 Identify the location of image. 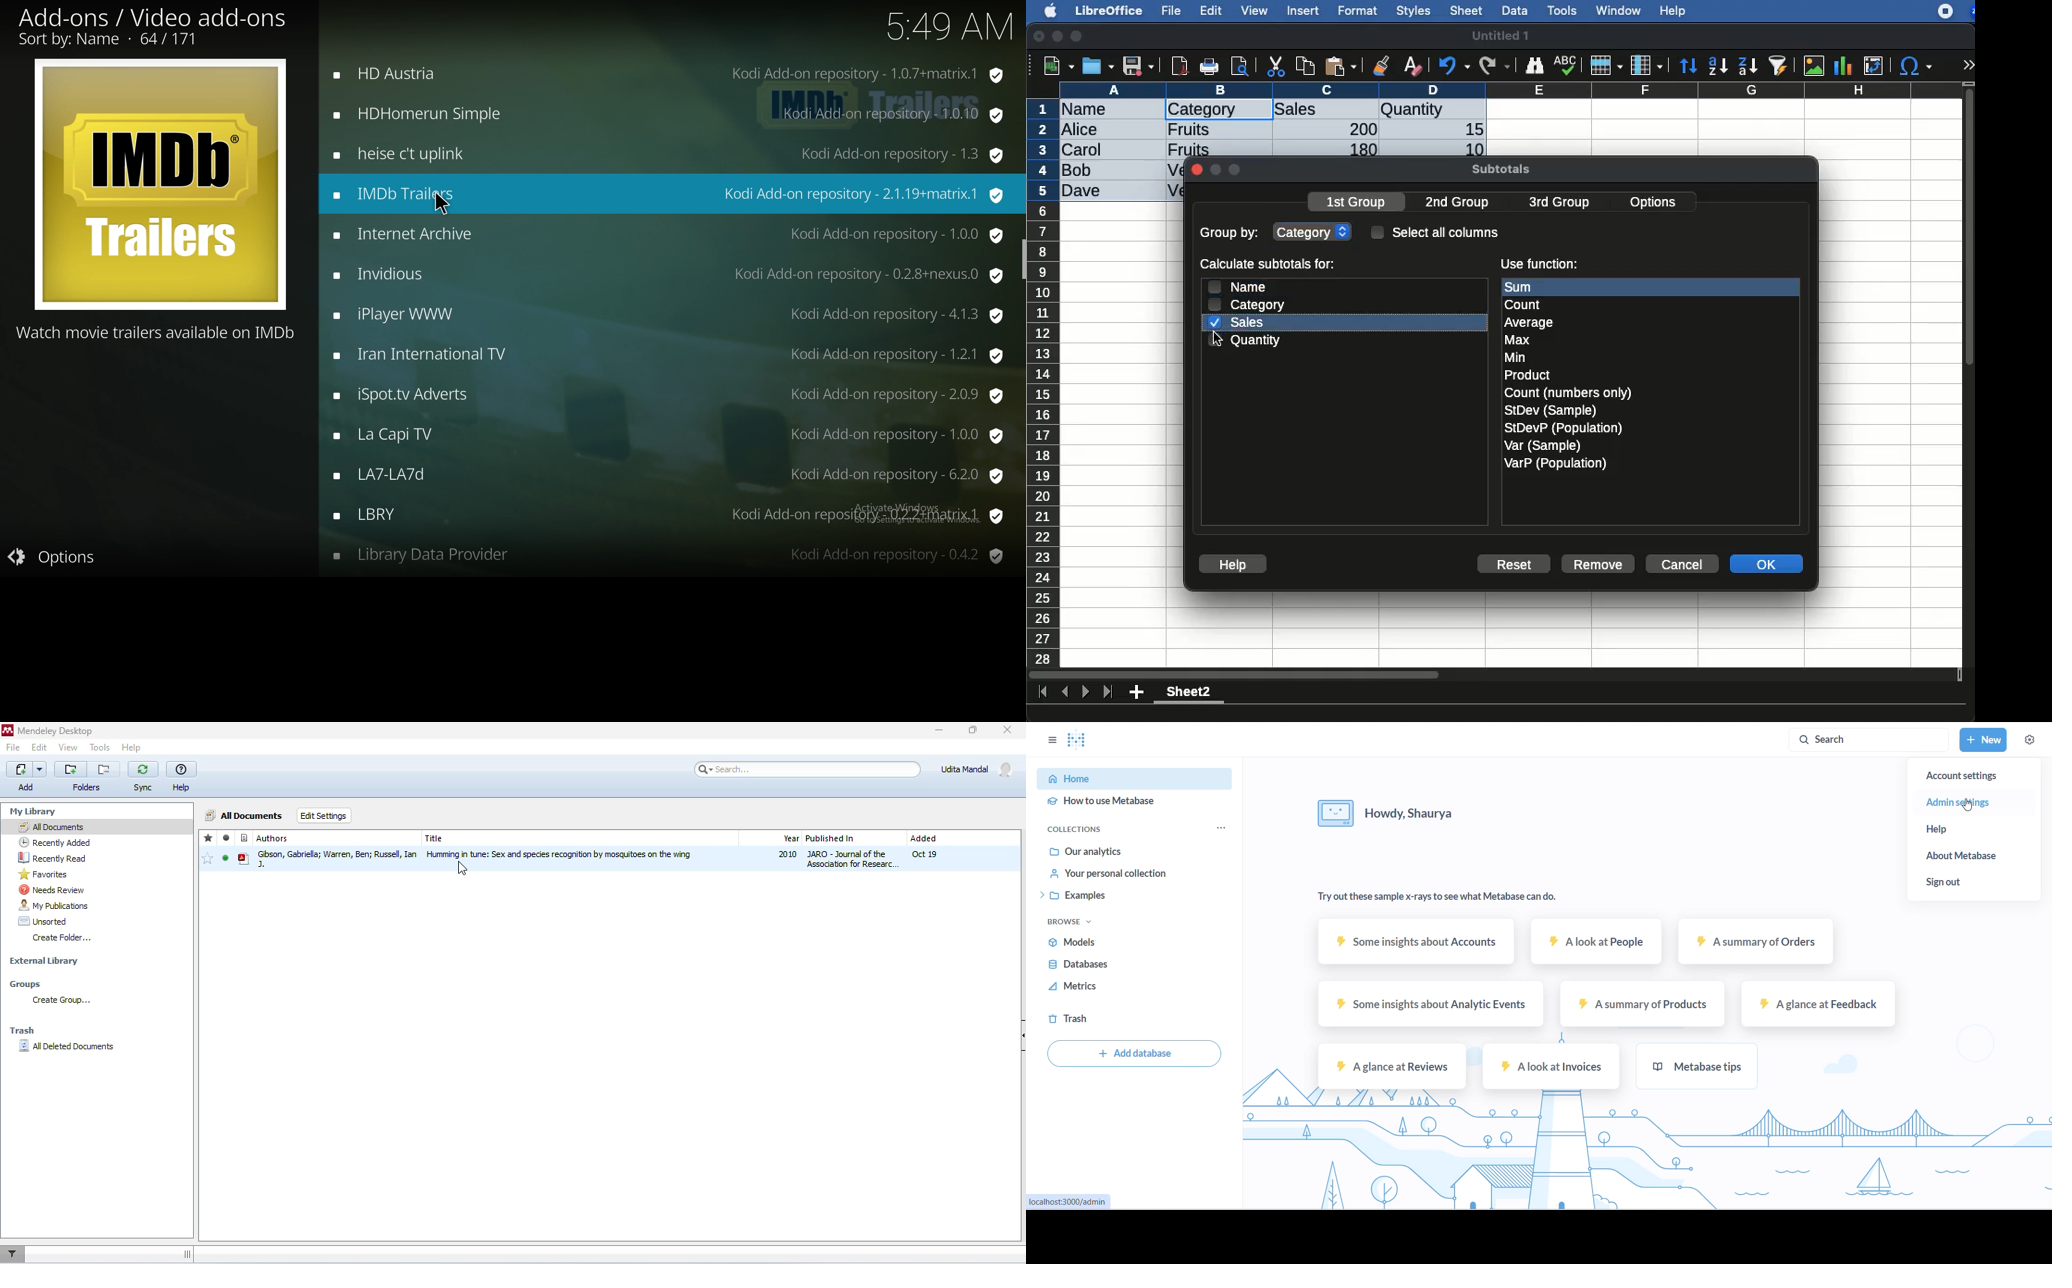
(1816, 66).